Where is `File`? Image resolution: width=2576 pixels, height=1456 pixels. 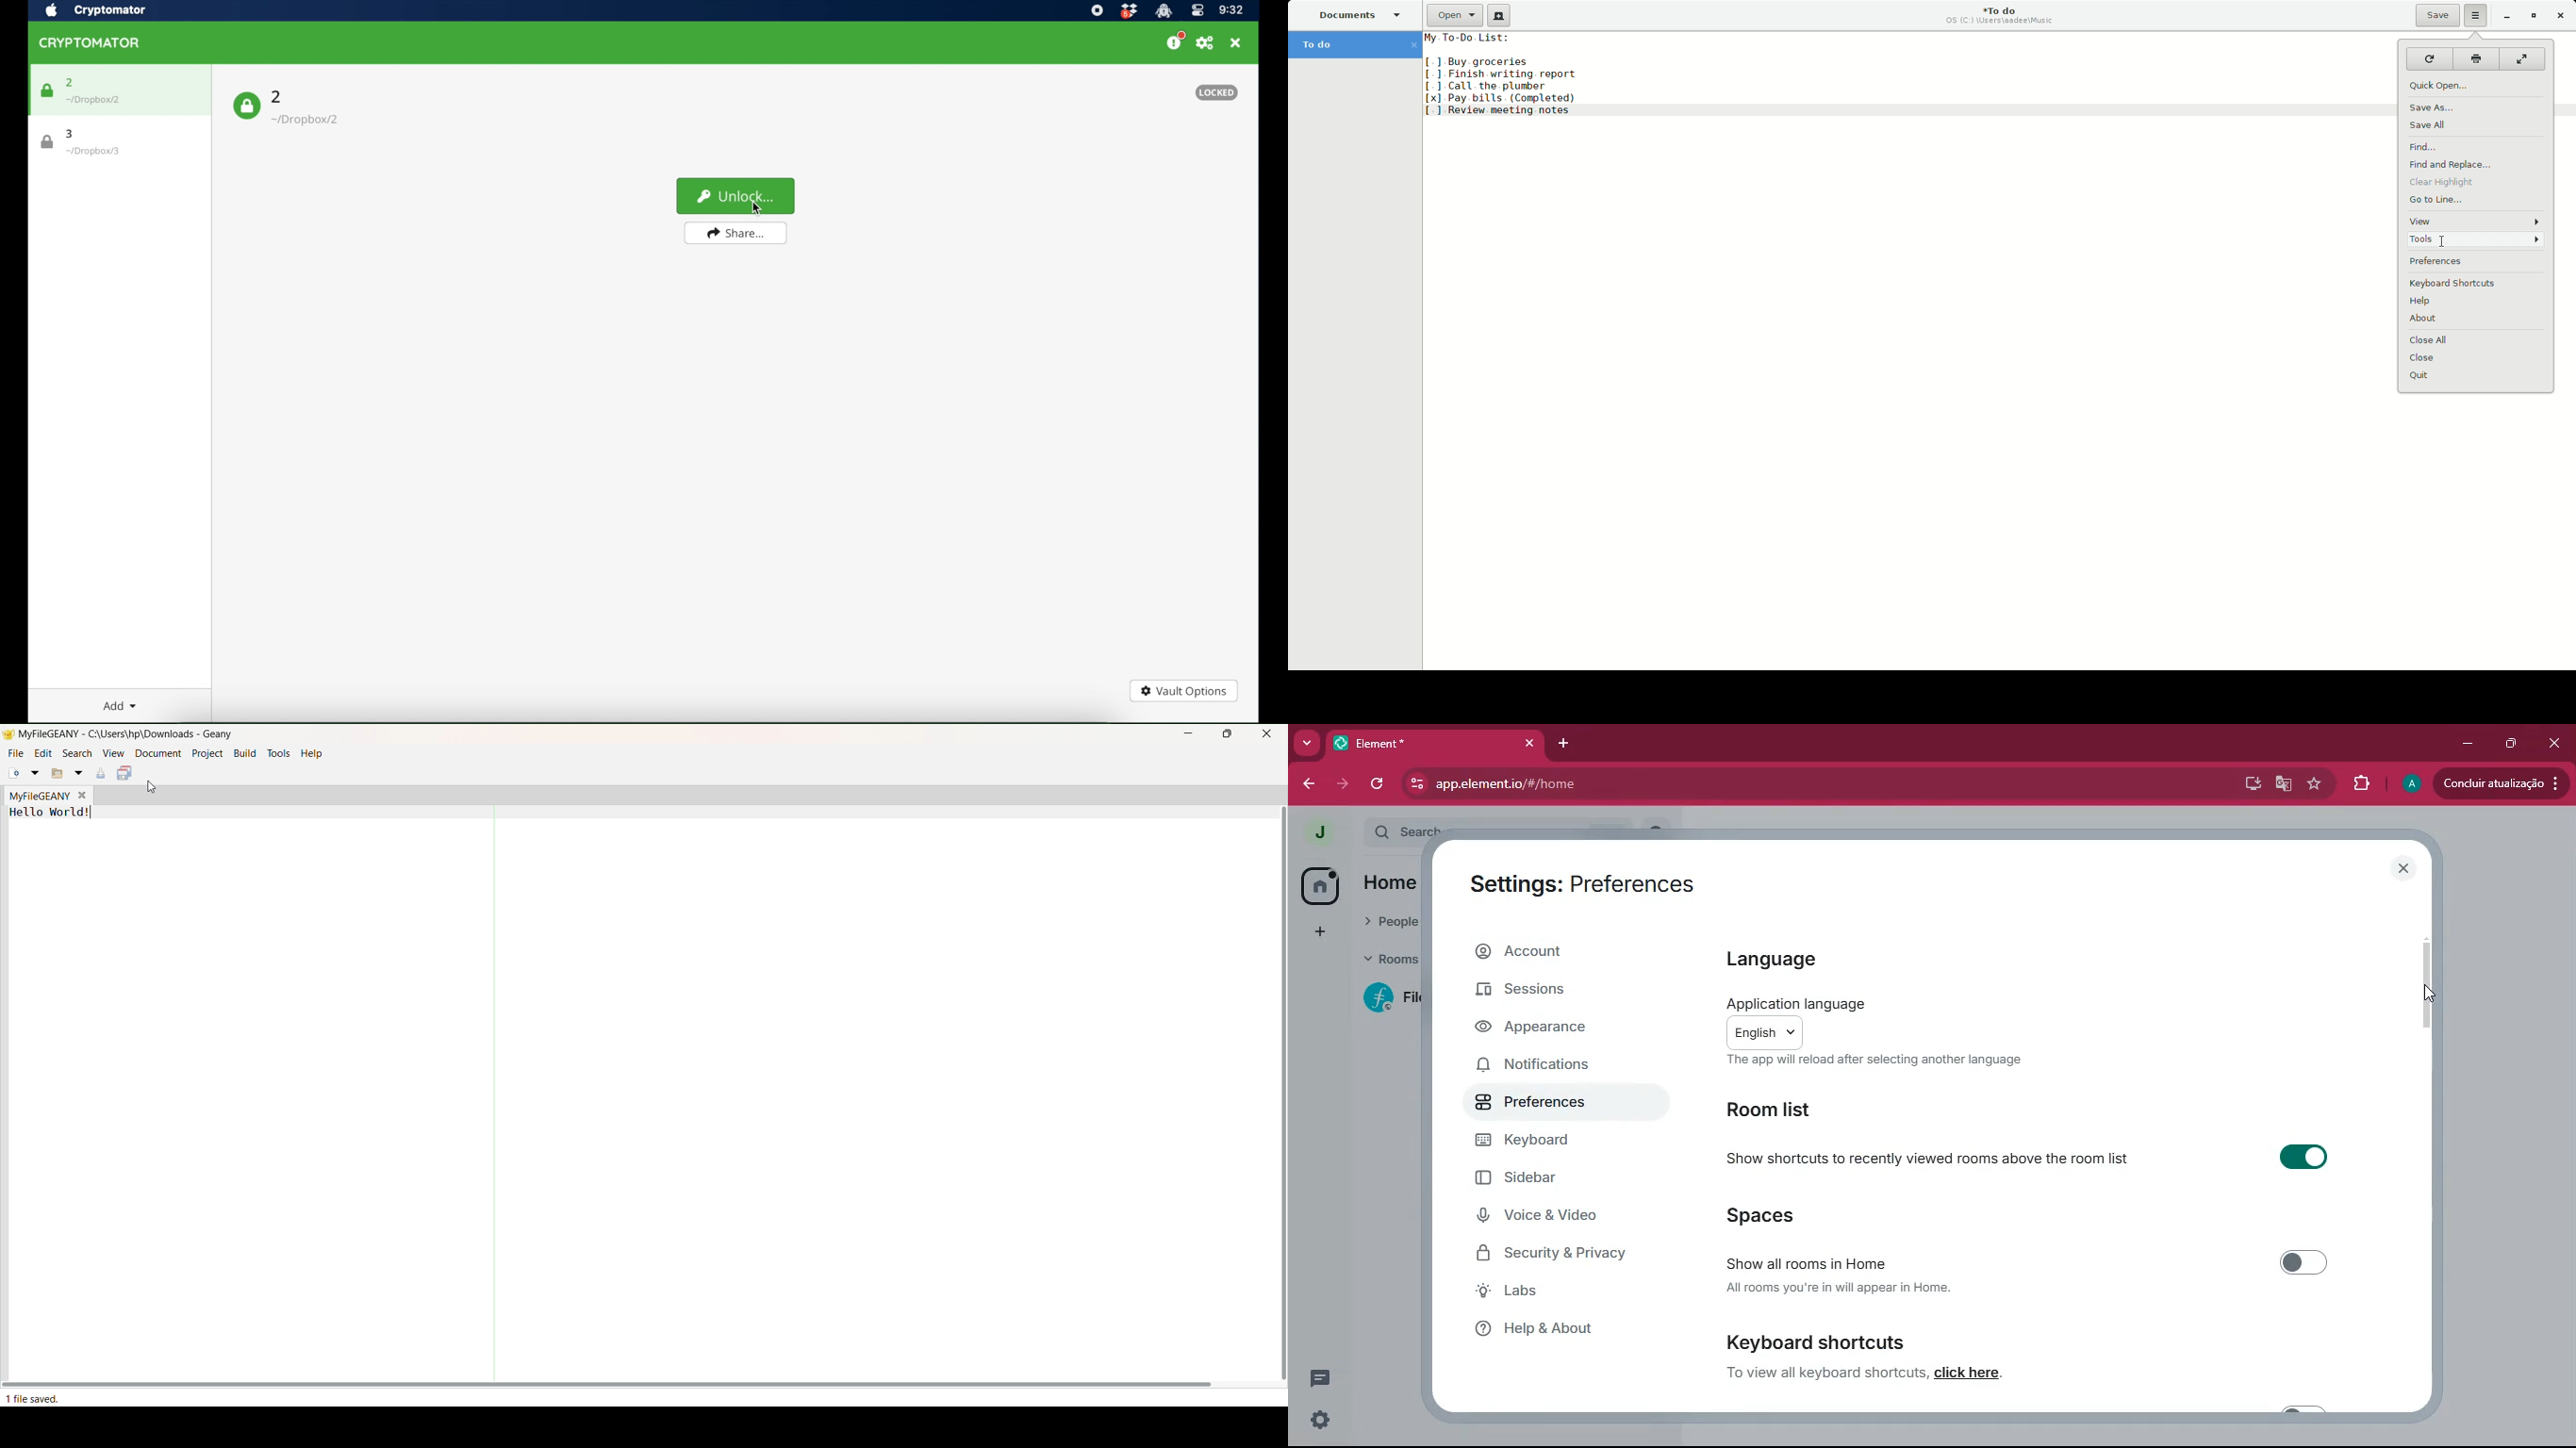
File is located at coordinates (15, 755).